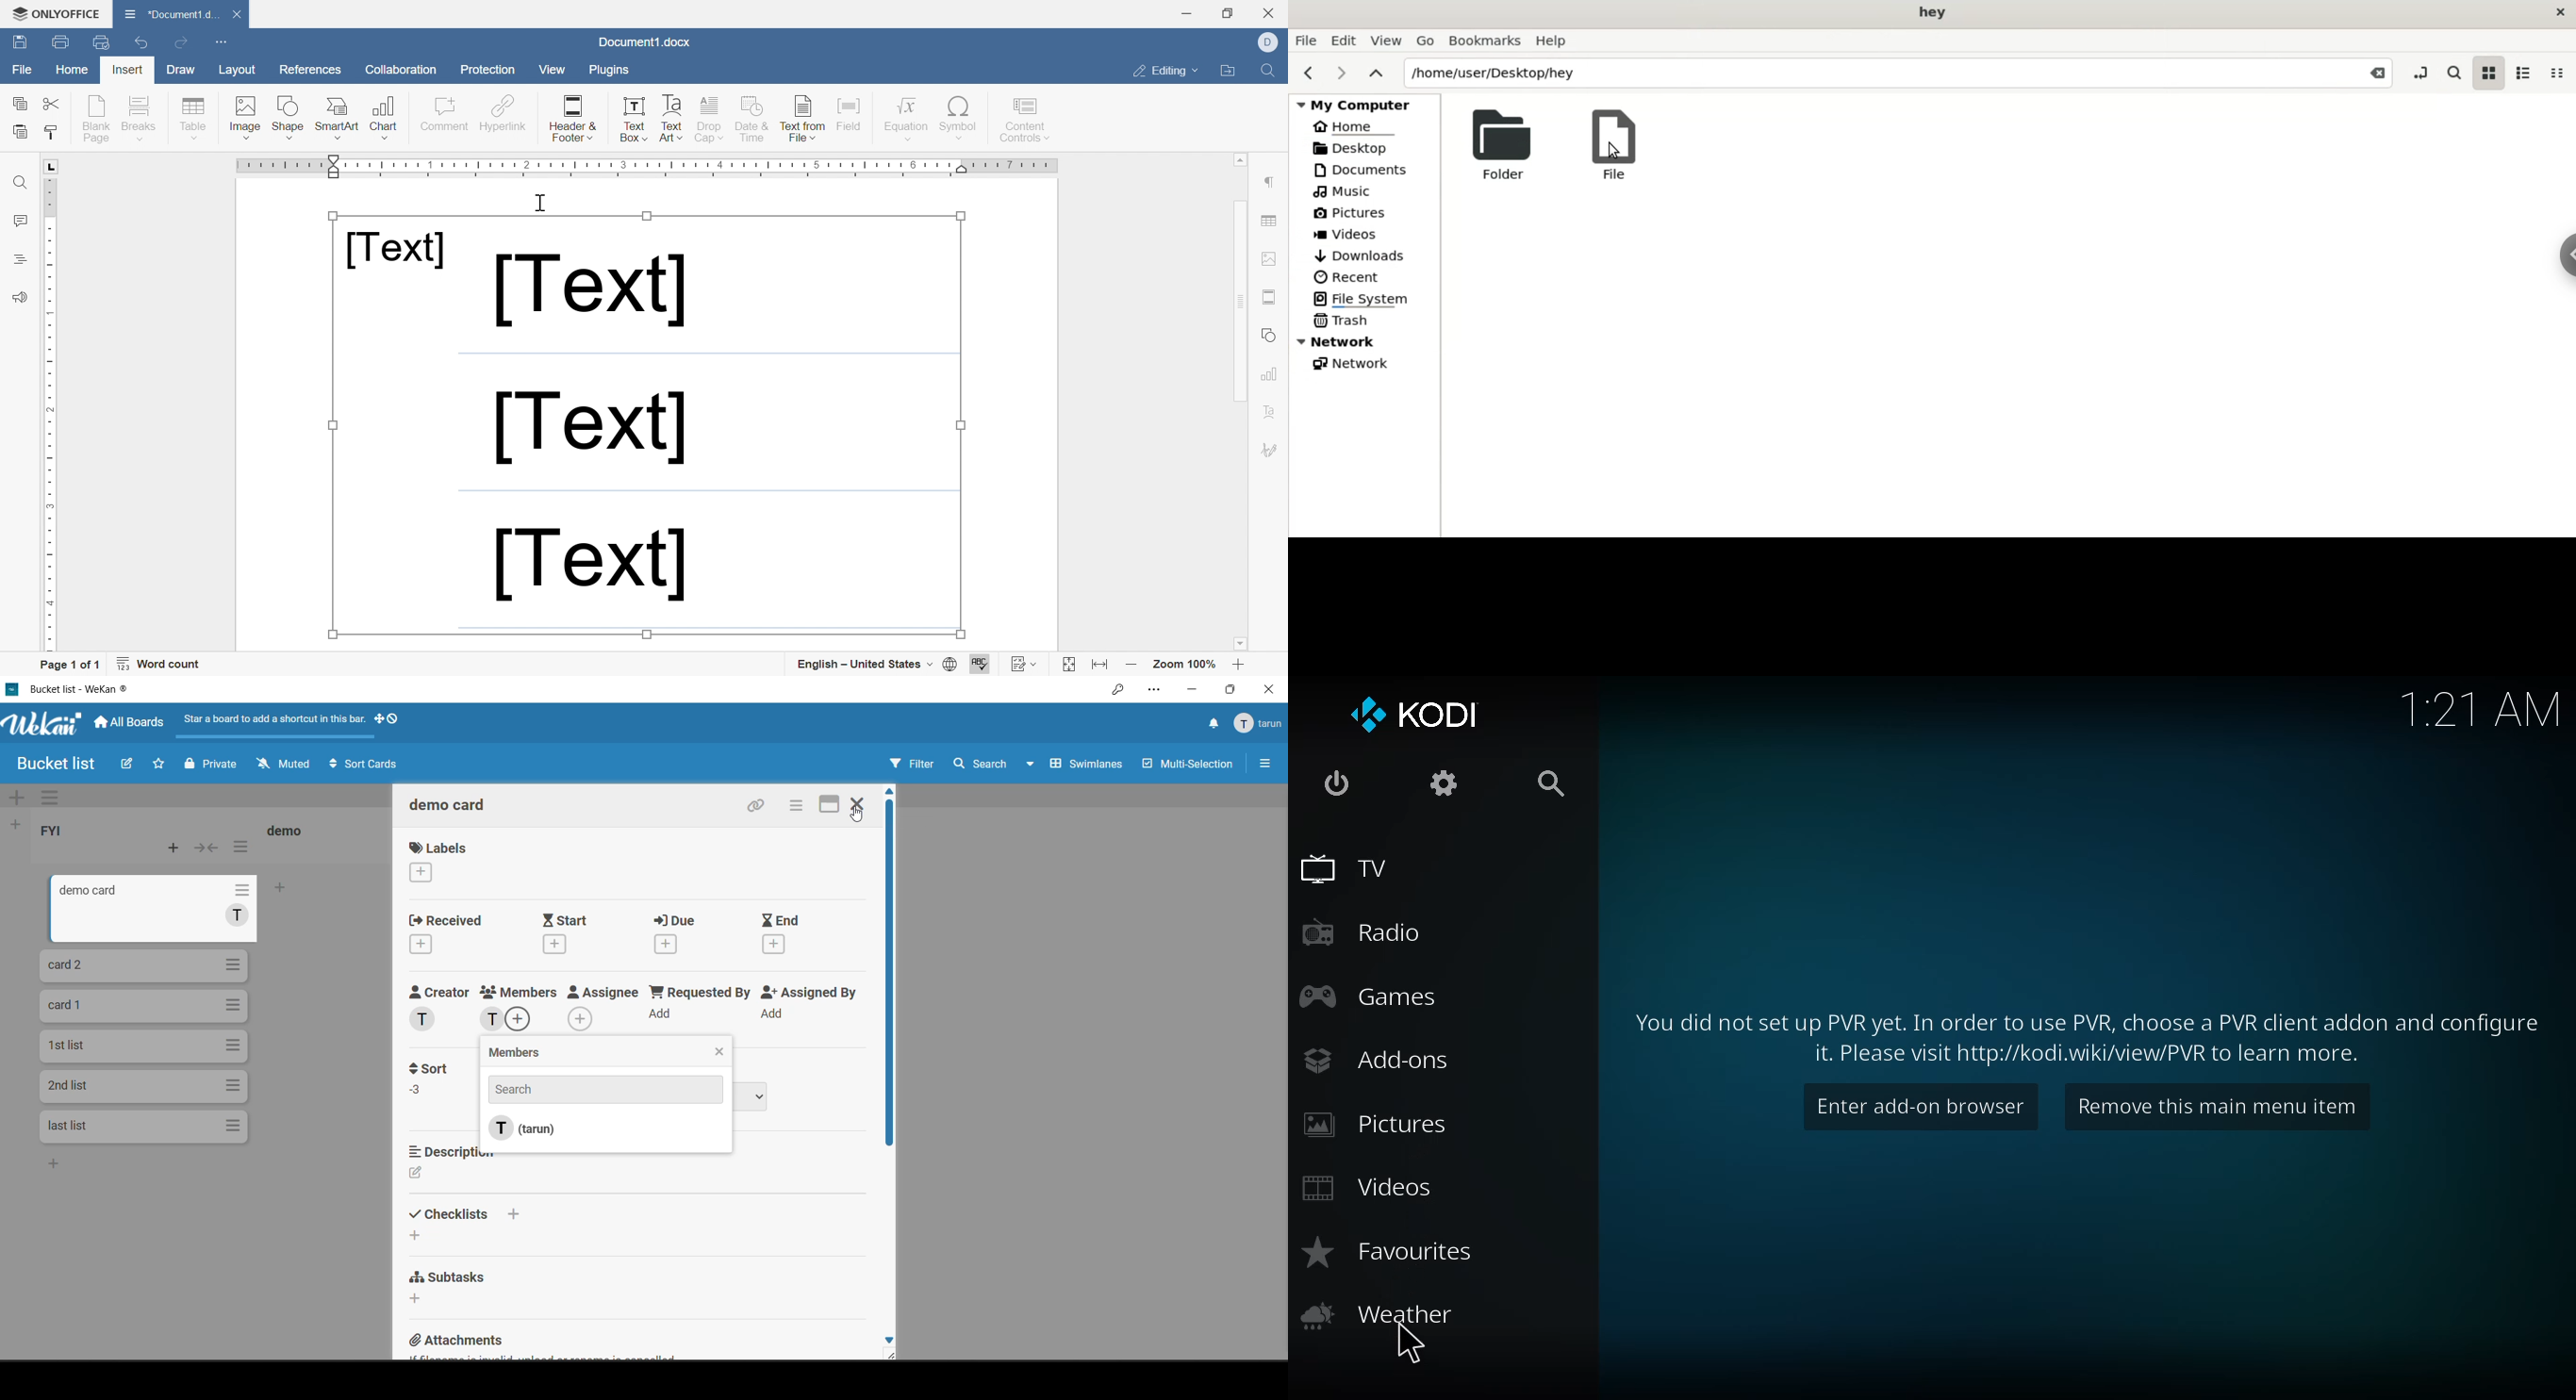  Describe the element at coordinates (18, 258) in the screenshot. I see `Heading` at that location.